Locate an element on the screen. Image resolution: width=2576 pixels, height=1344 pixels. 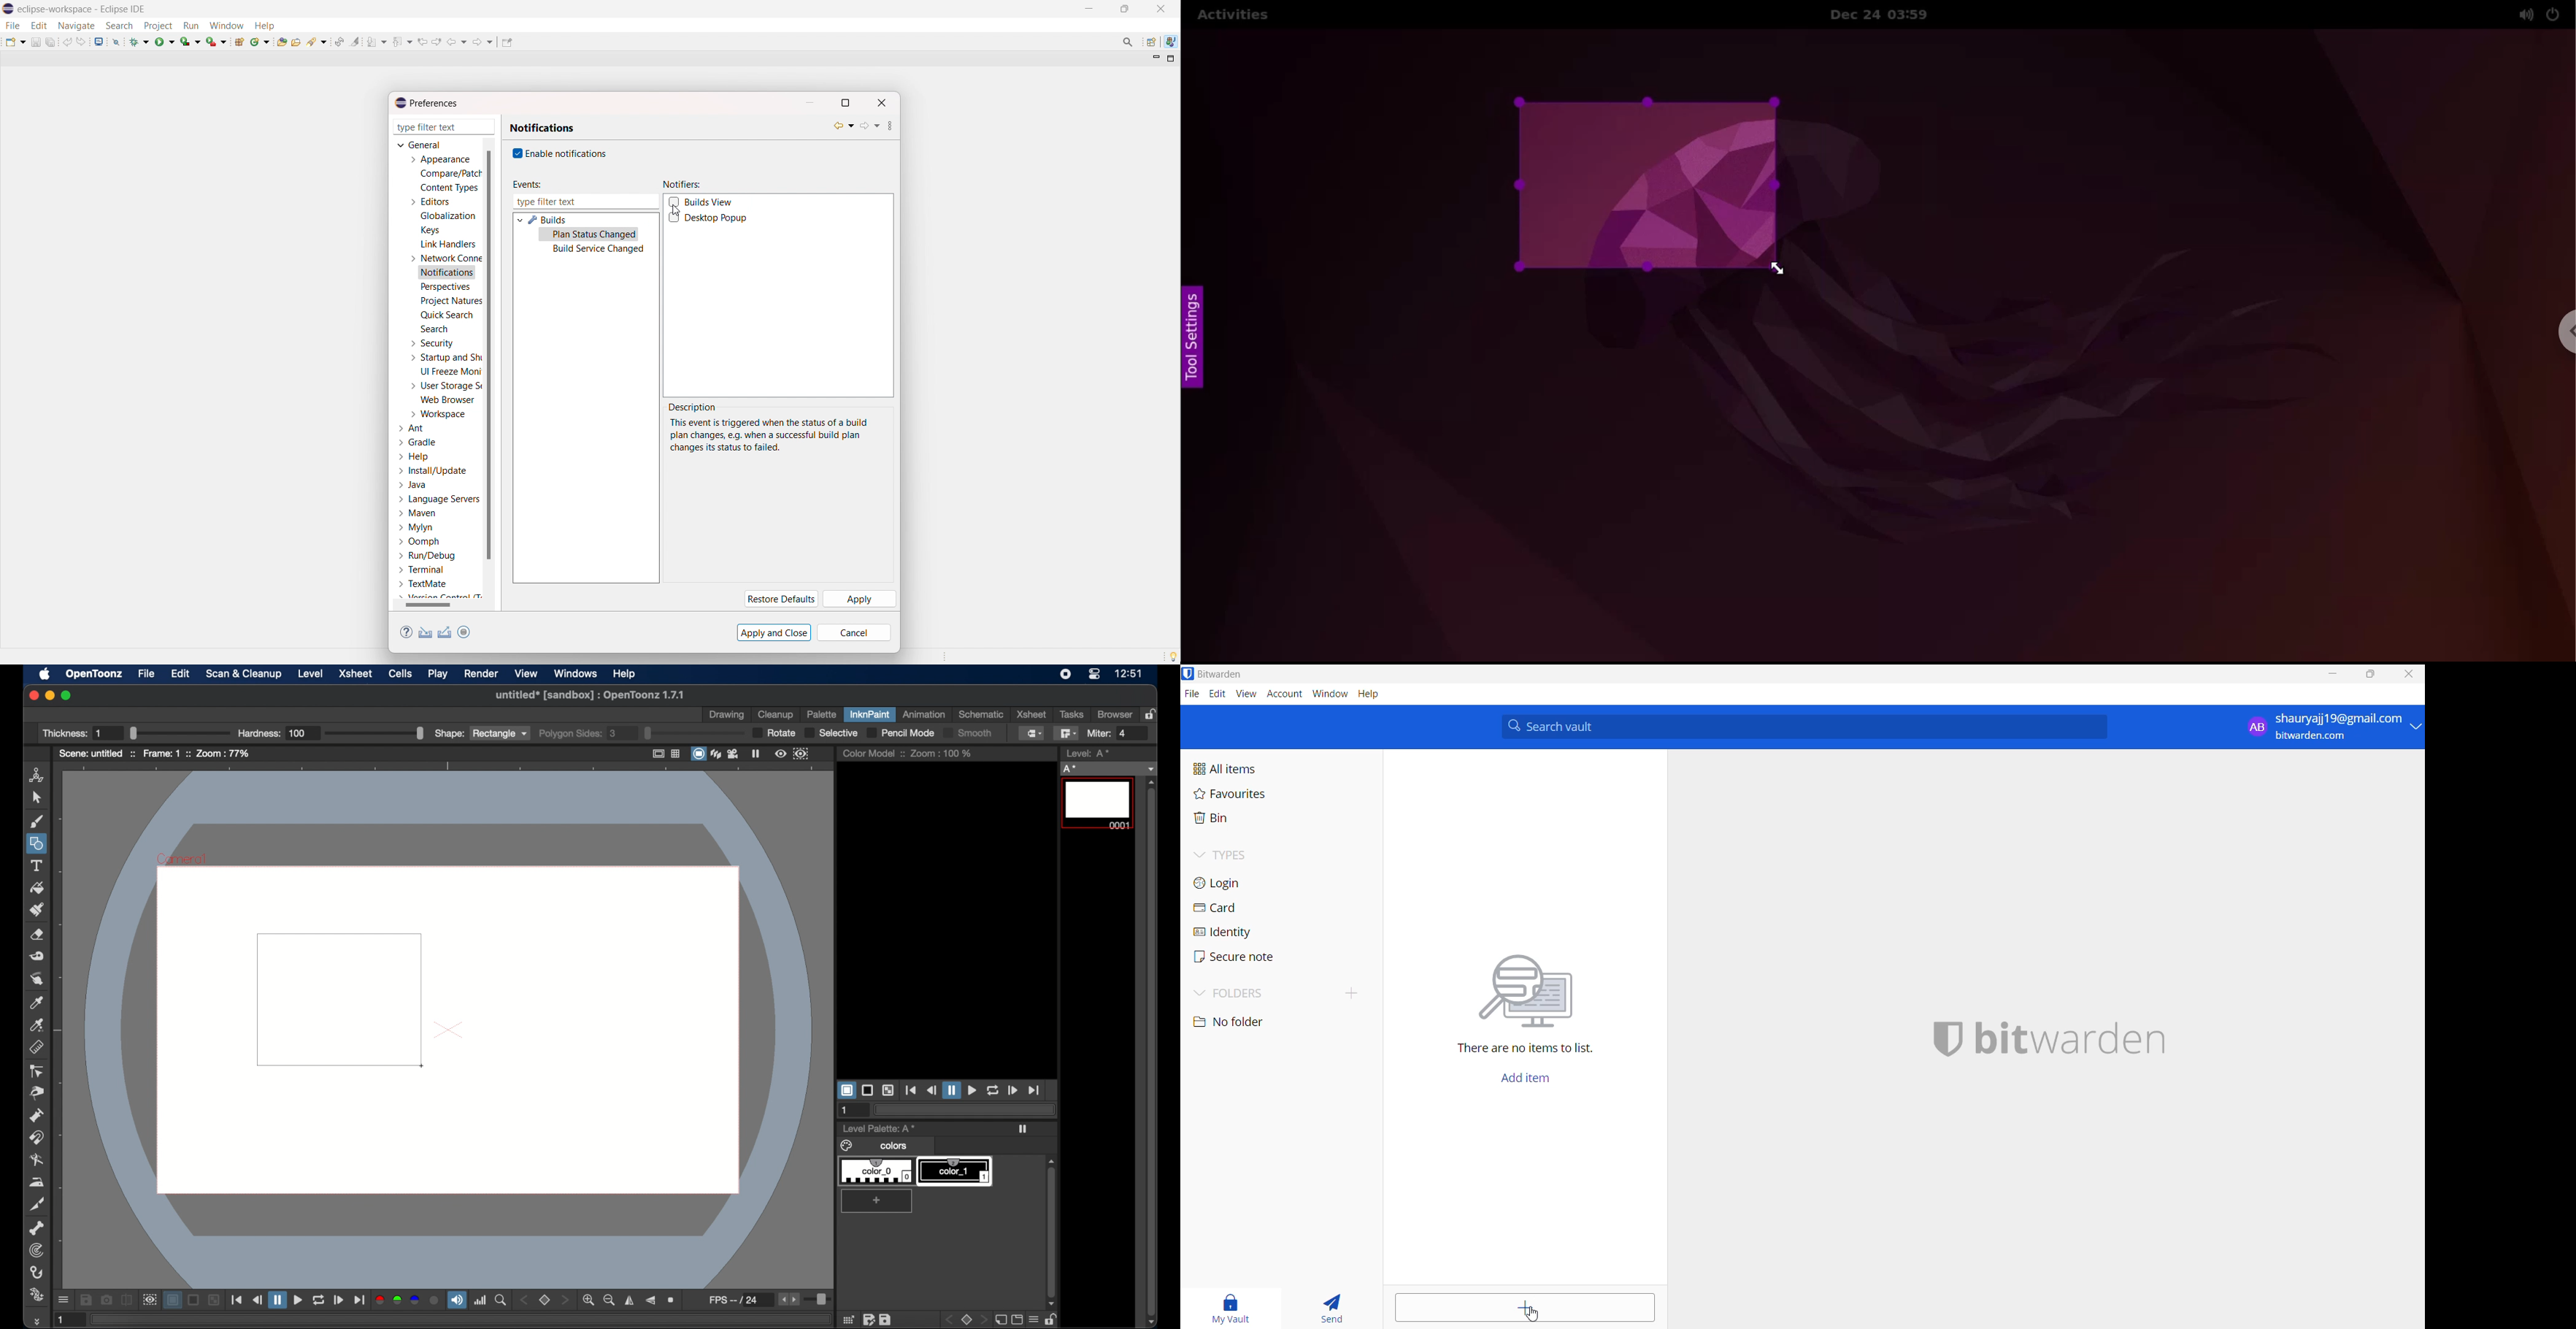
next annotation is located at coordinates (377, 41).